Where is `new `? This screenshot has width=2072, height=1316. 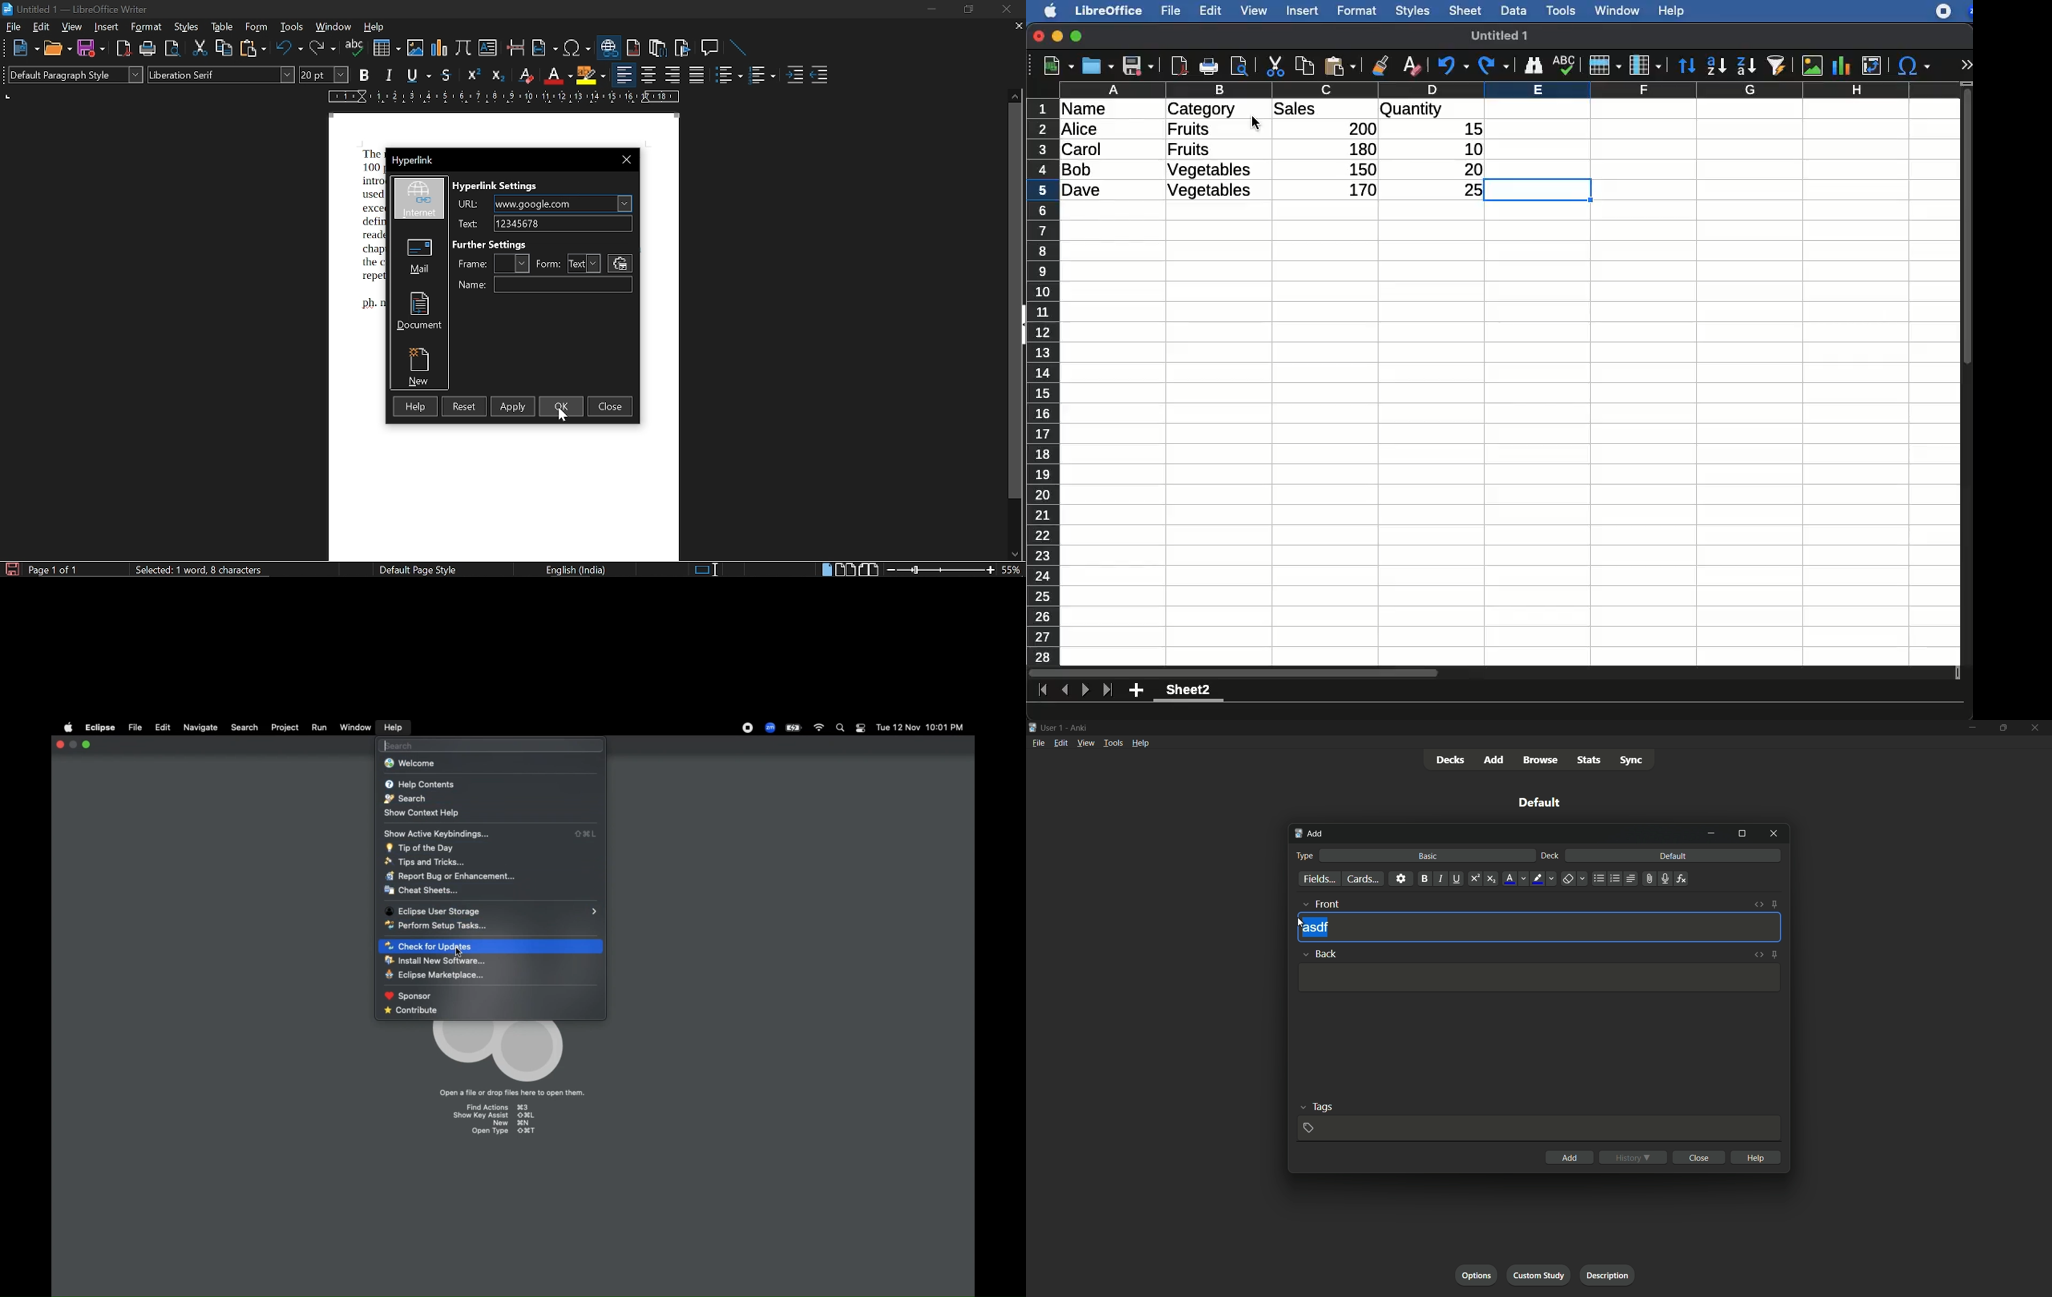
new  is located at coordinates (510, 1123).